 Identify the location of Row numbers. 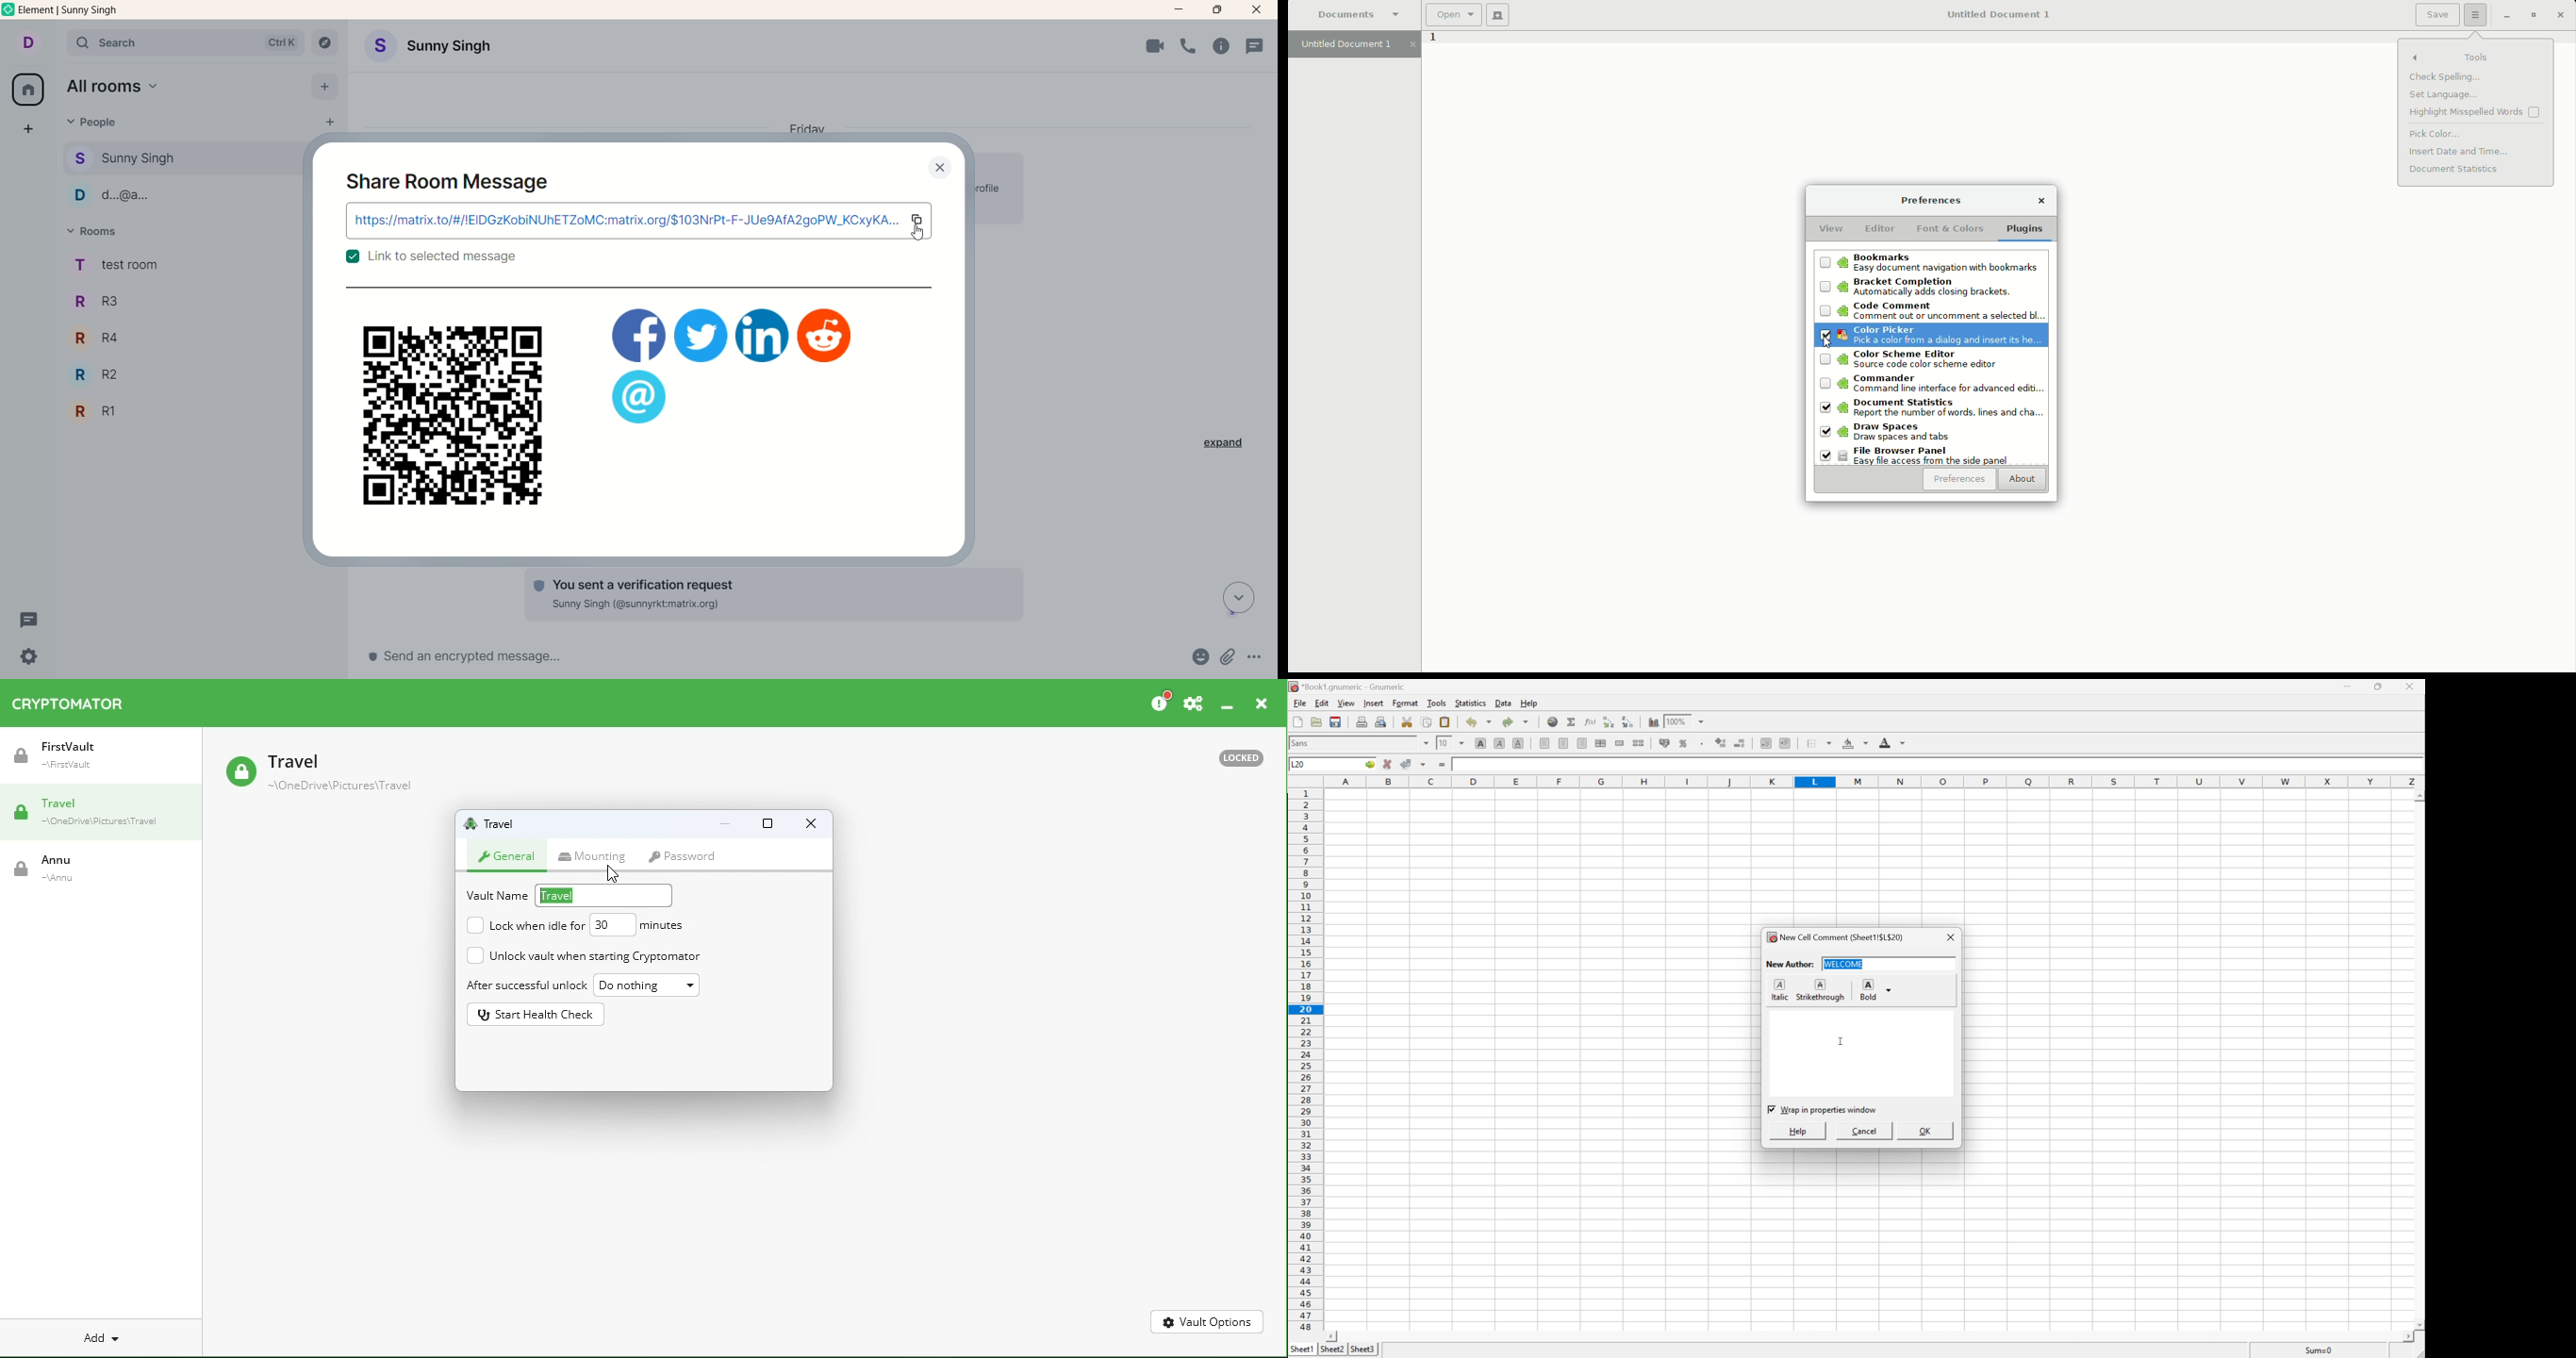
(1305, 1060).